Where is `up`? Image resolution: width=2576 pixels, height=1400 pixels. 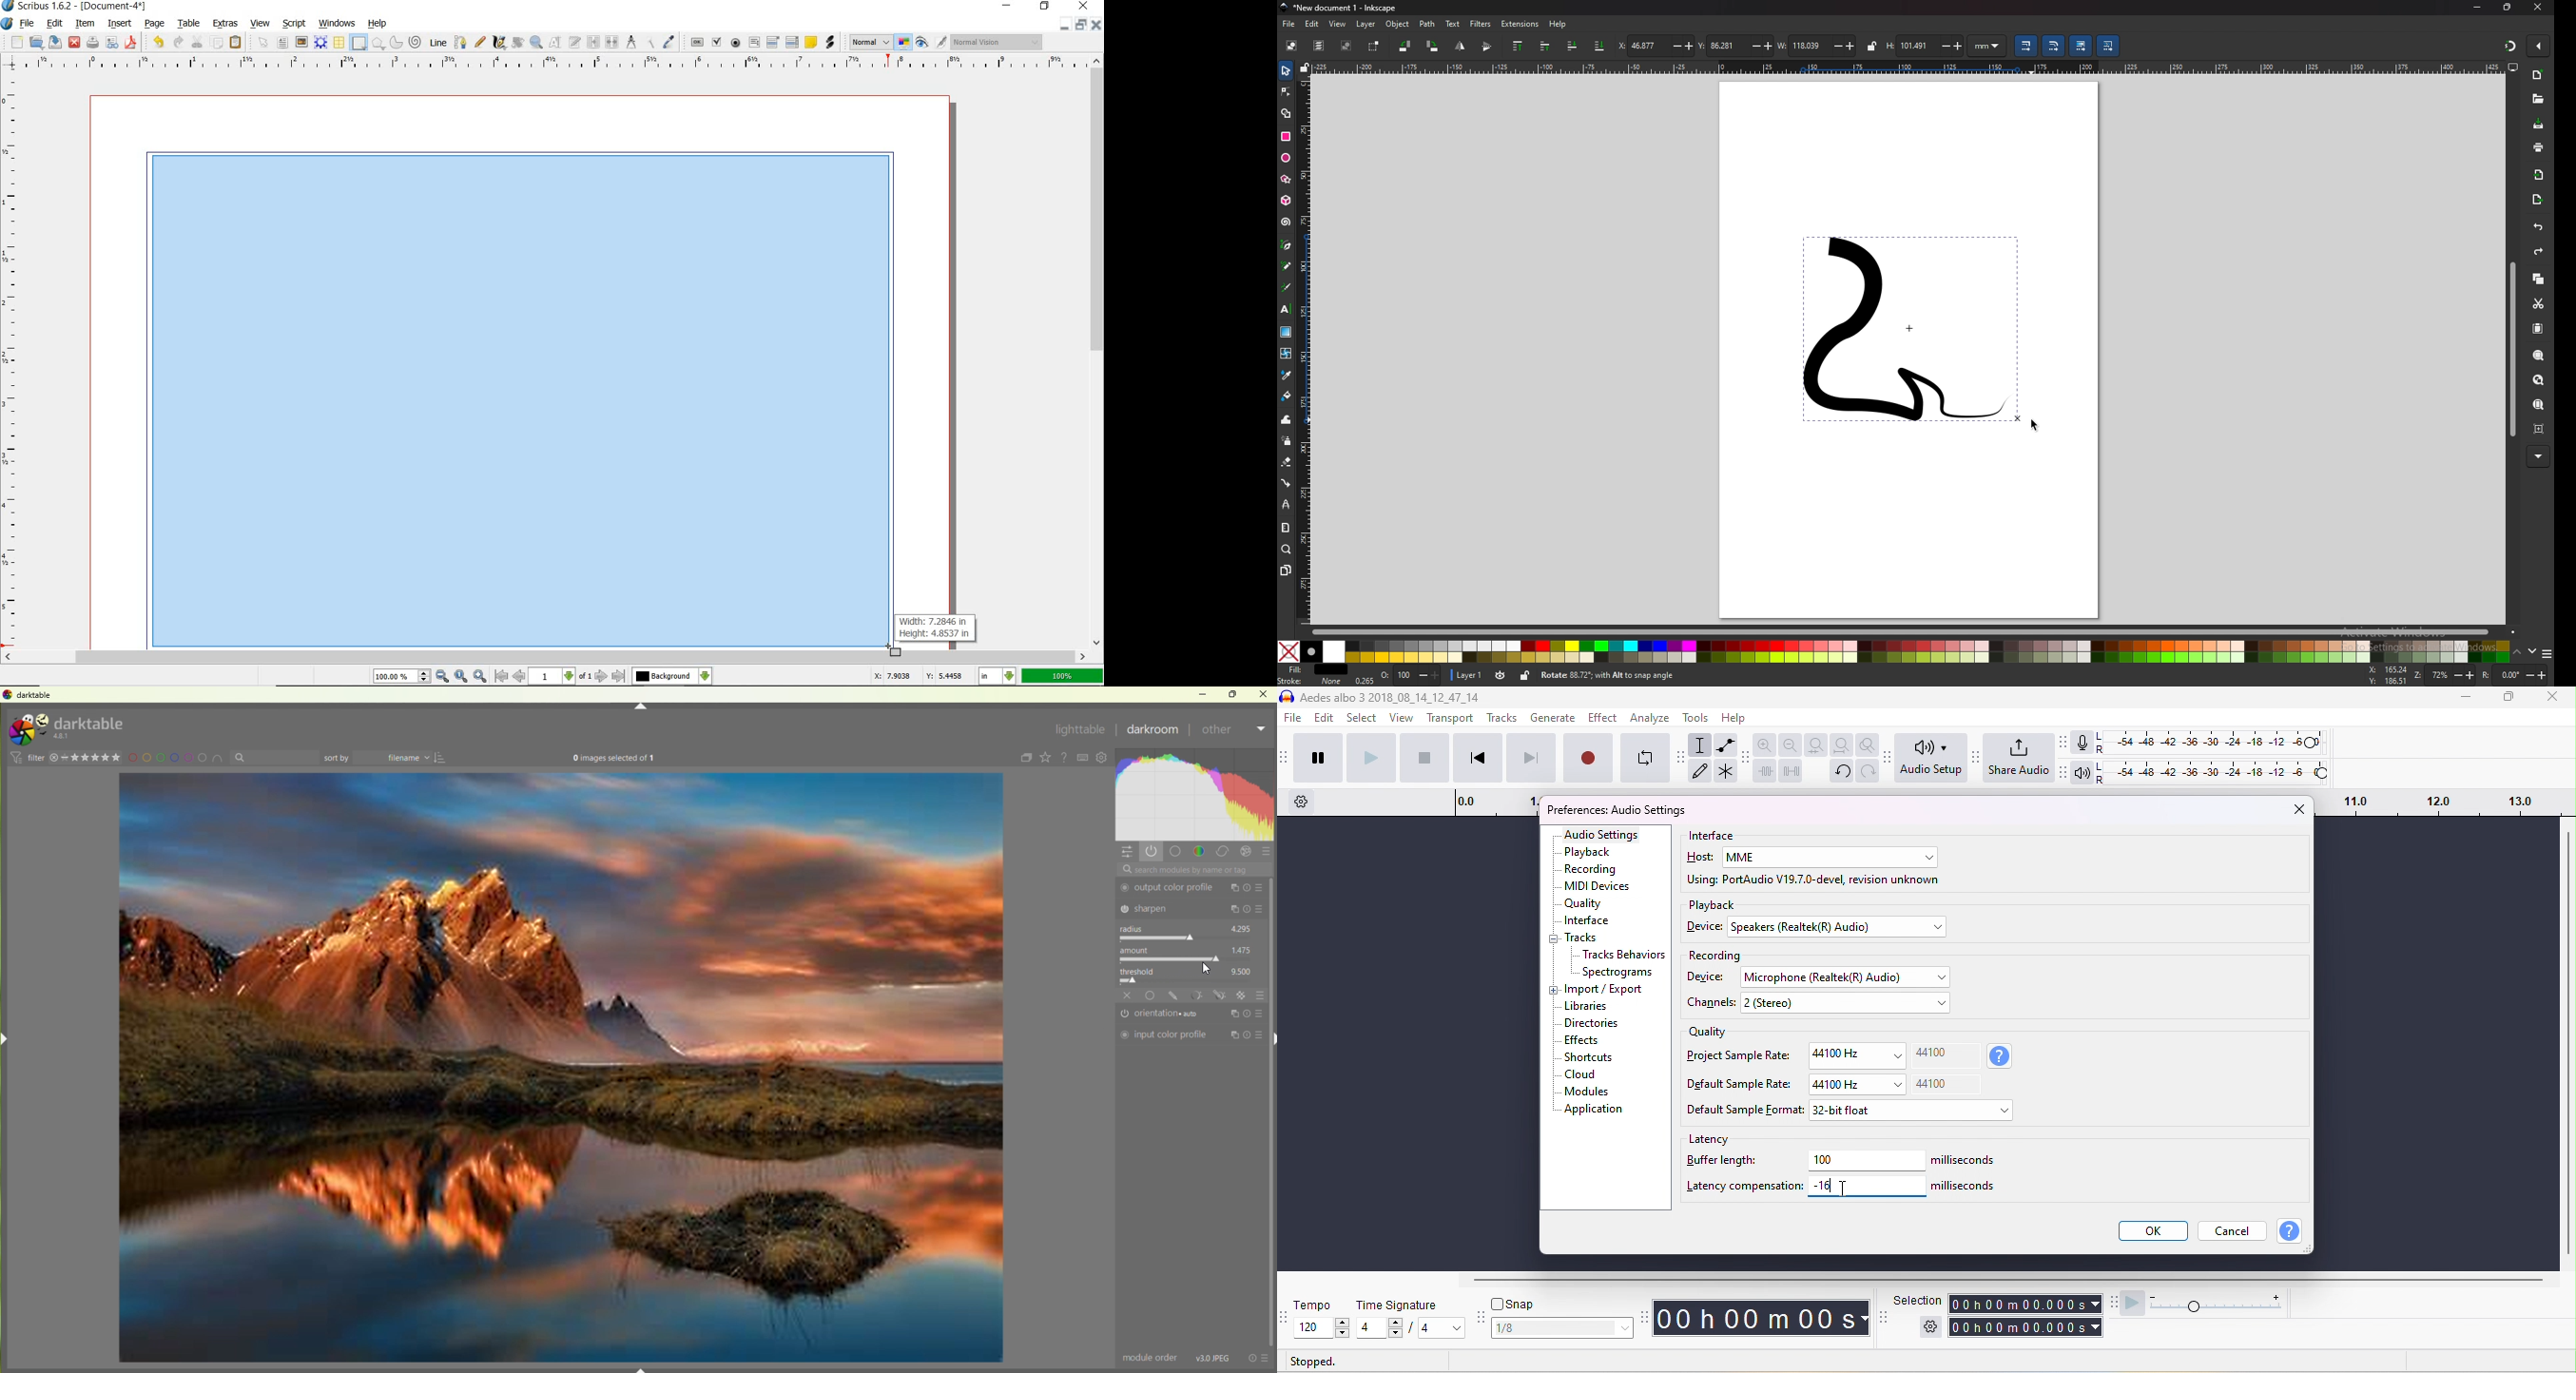
up is located at coordinates (2518, 653).